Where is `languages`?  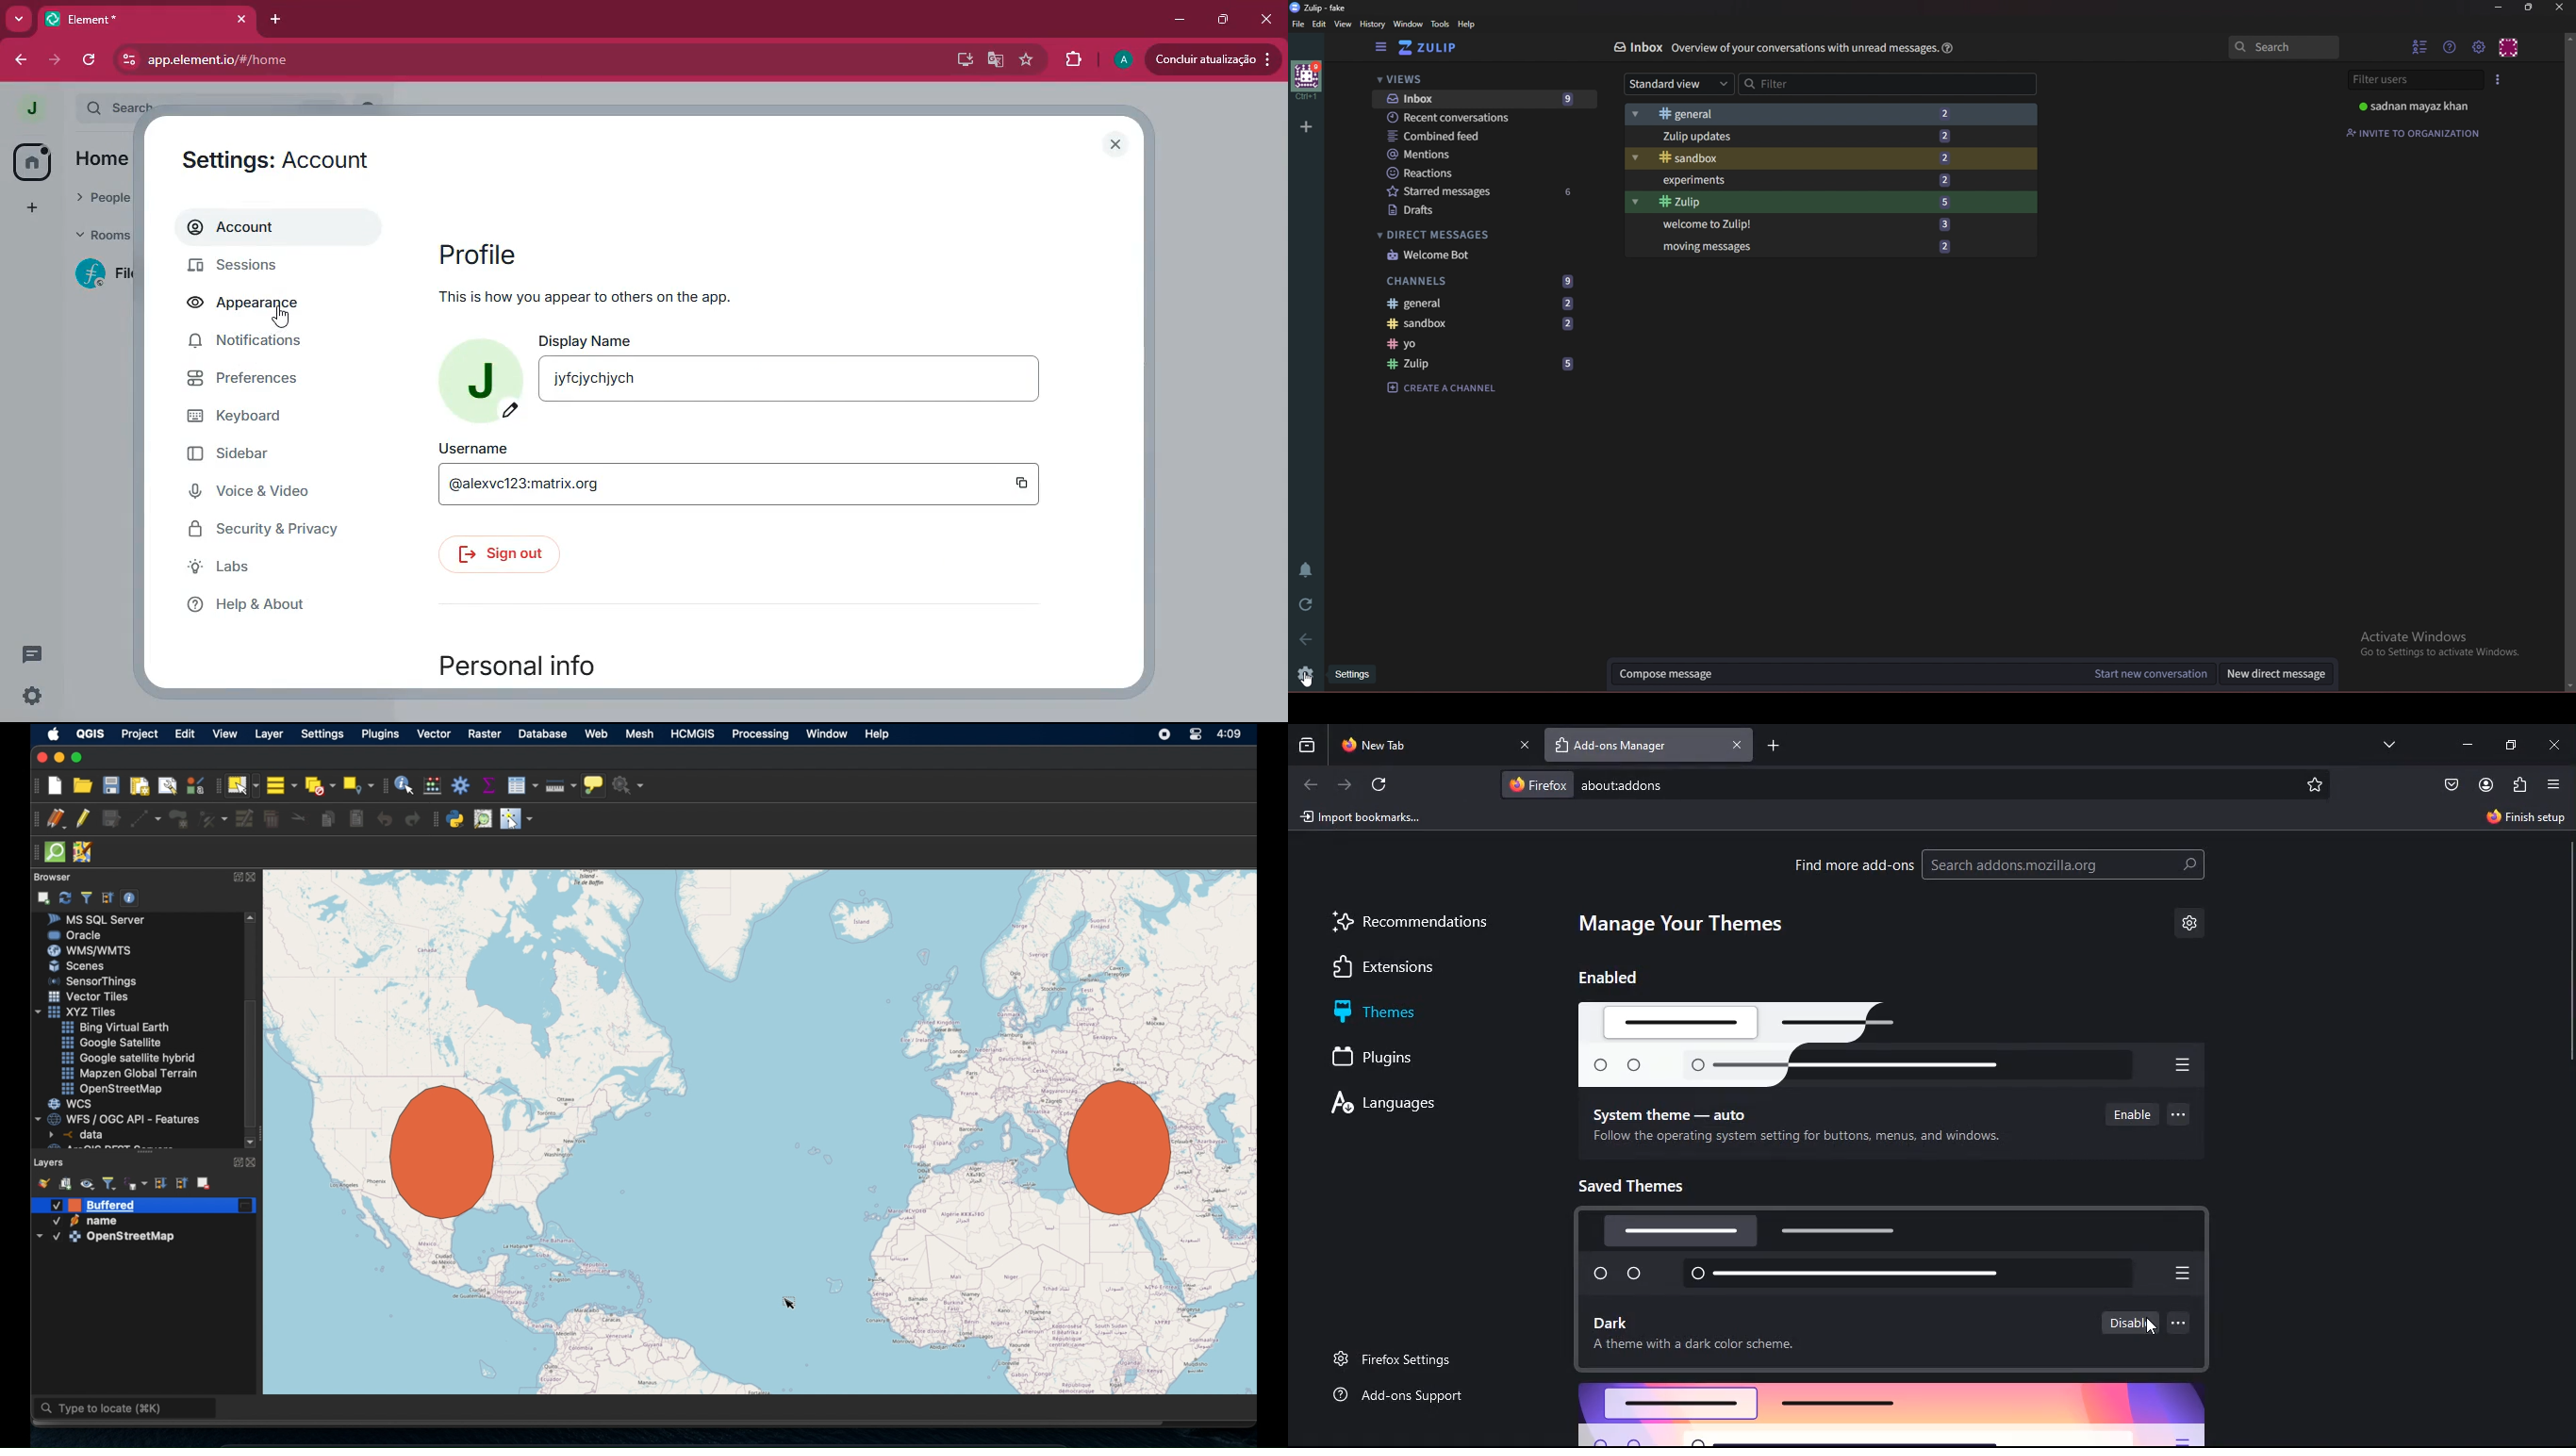
languages is located at coordinates (1409, 1101).